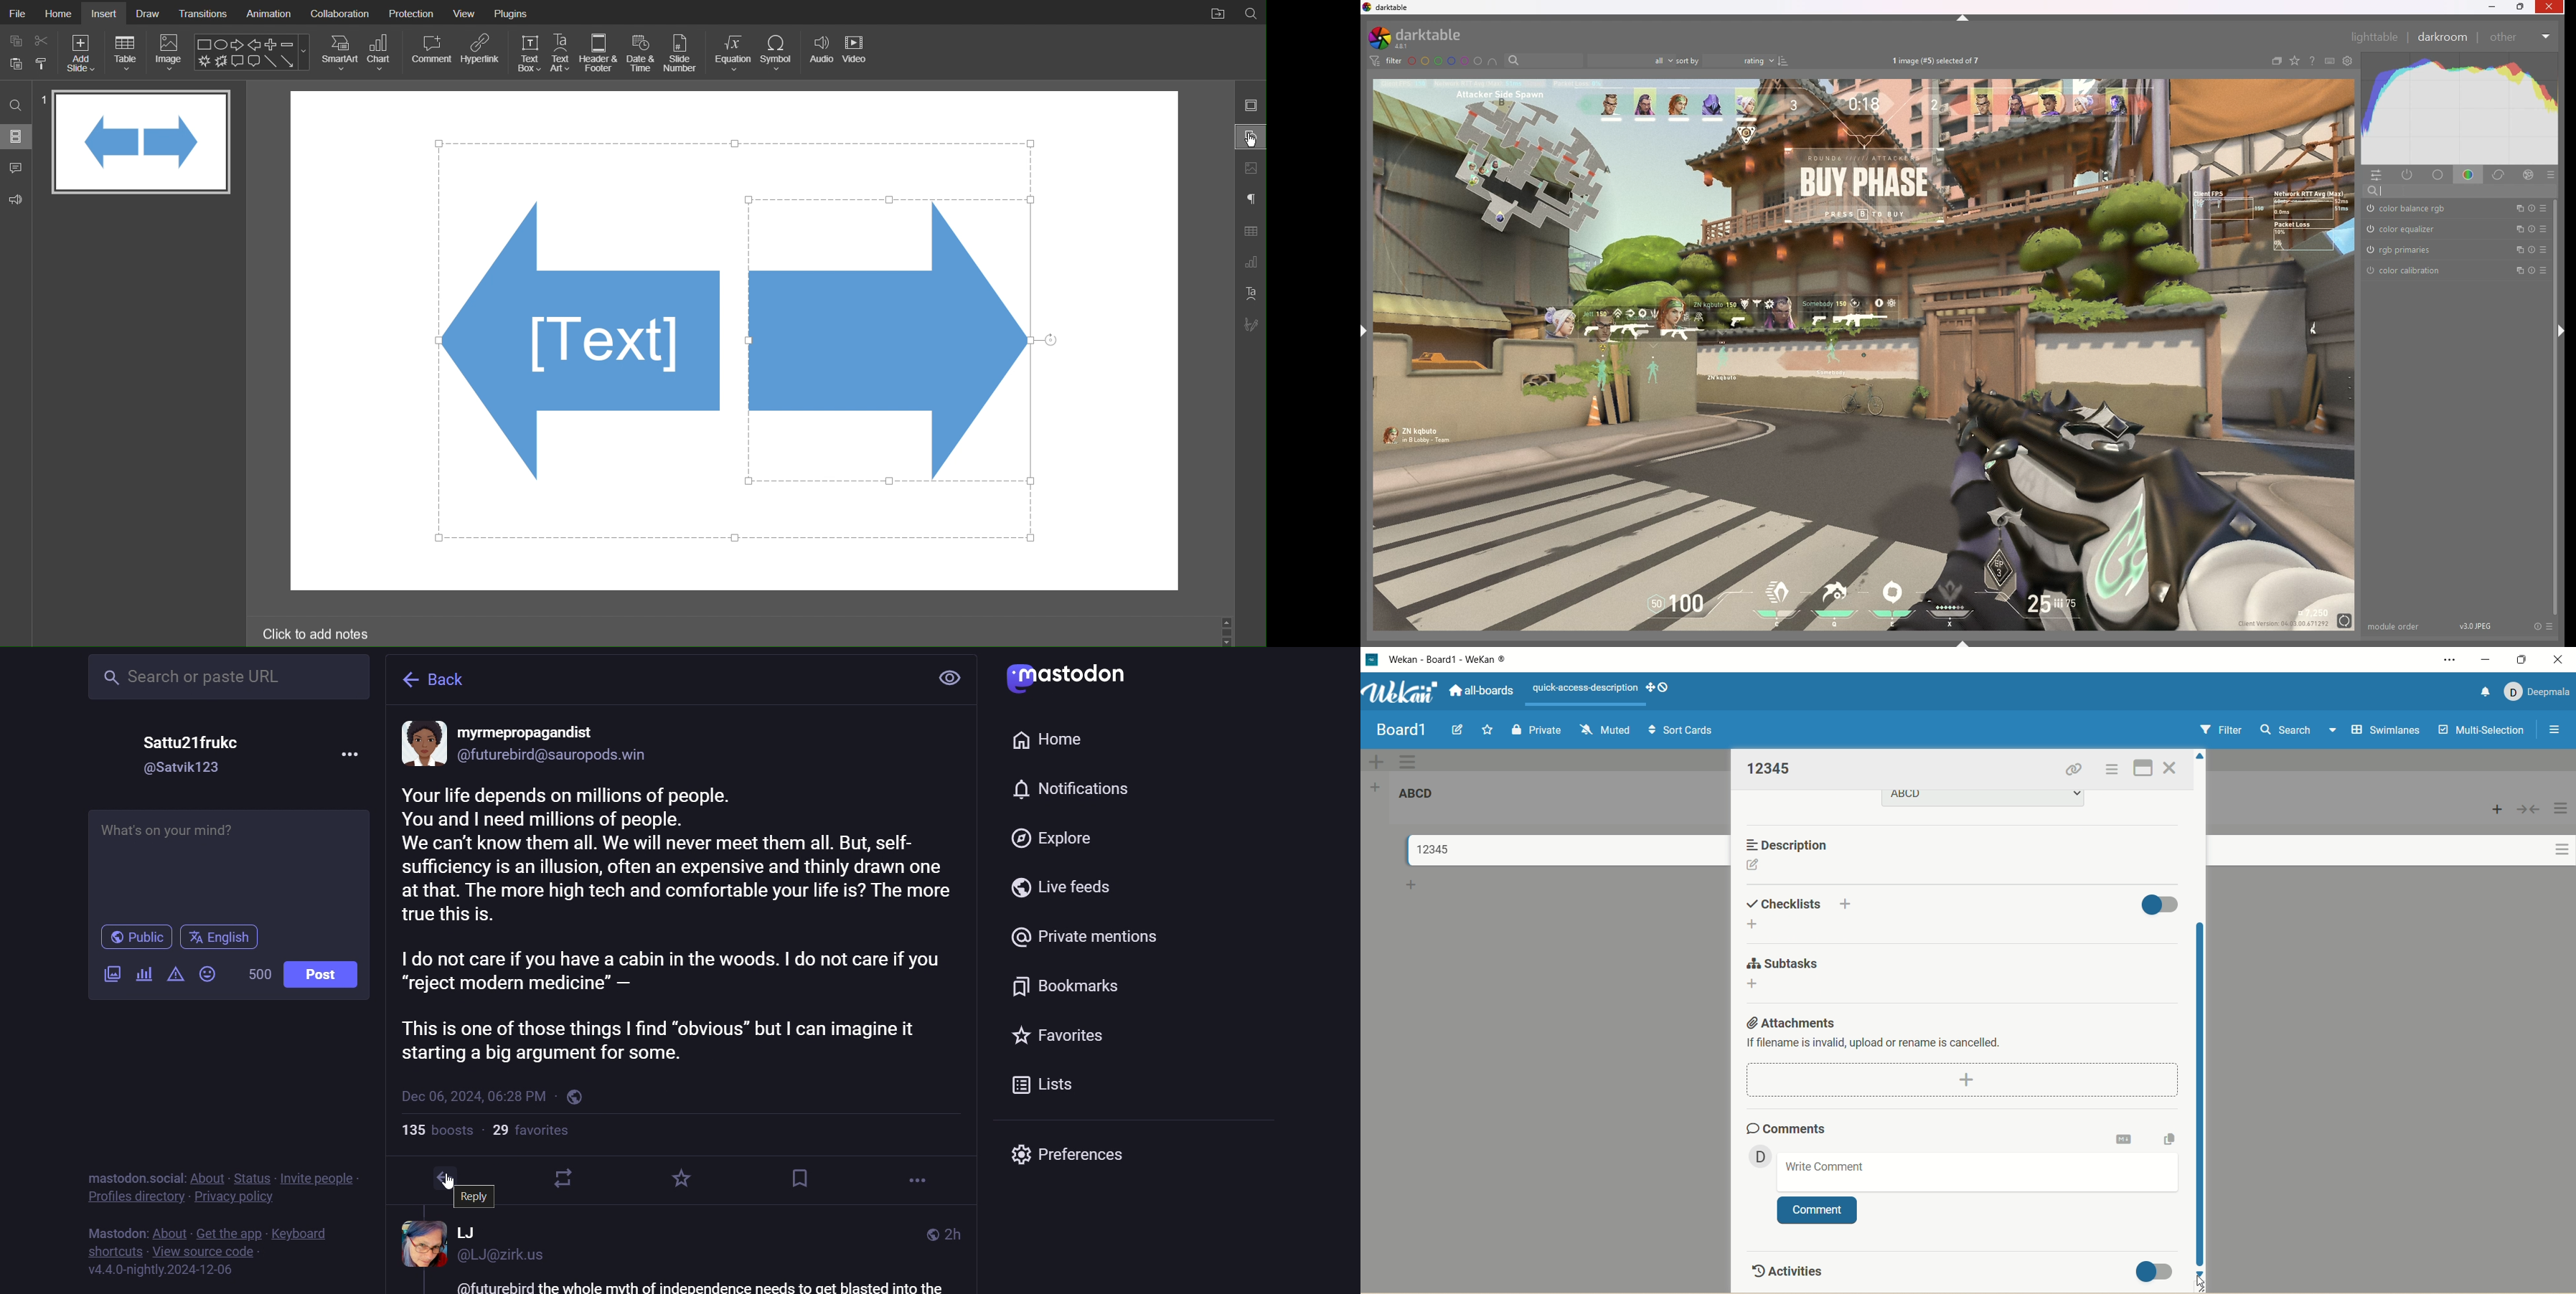 This screenshot has height=1316, width=2576. What do you see at coordinates (820, 52) in the screenshot?
I see `Audio` at bounding box center [820, 52].